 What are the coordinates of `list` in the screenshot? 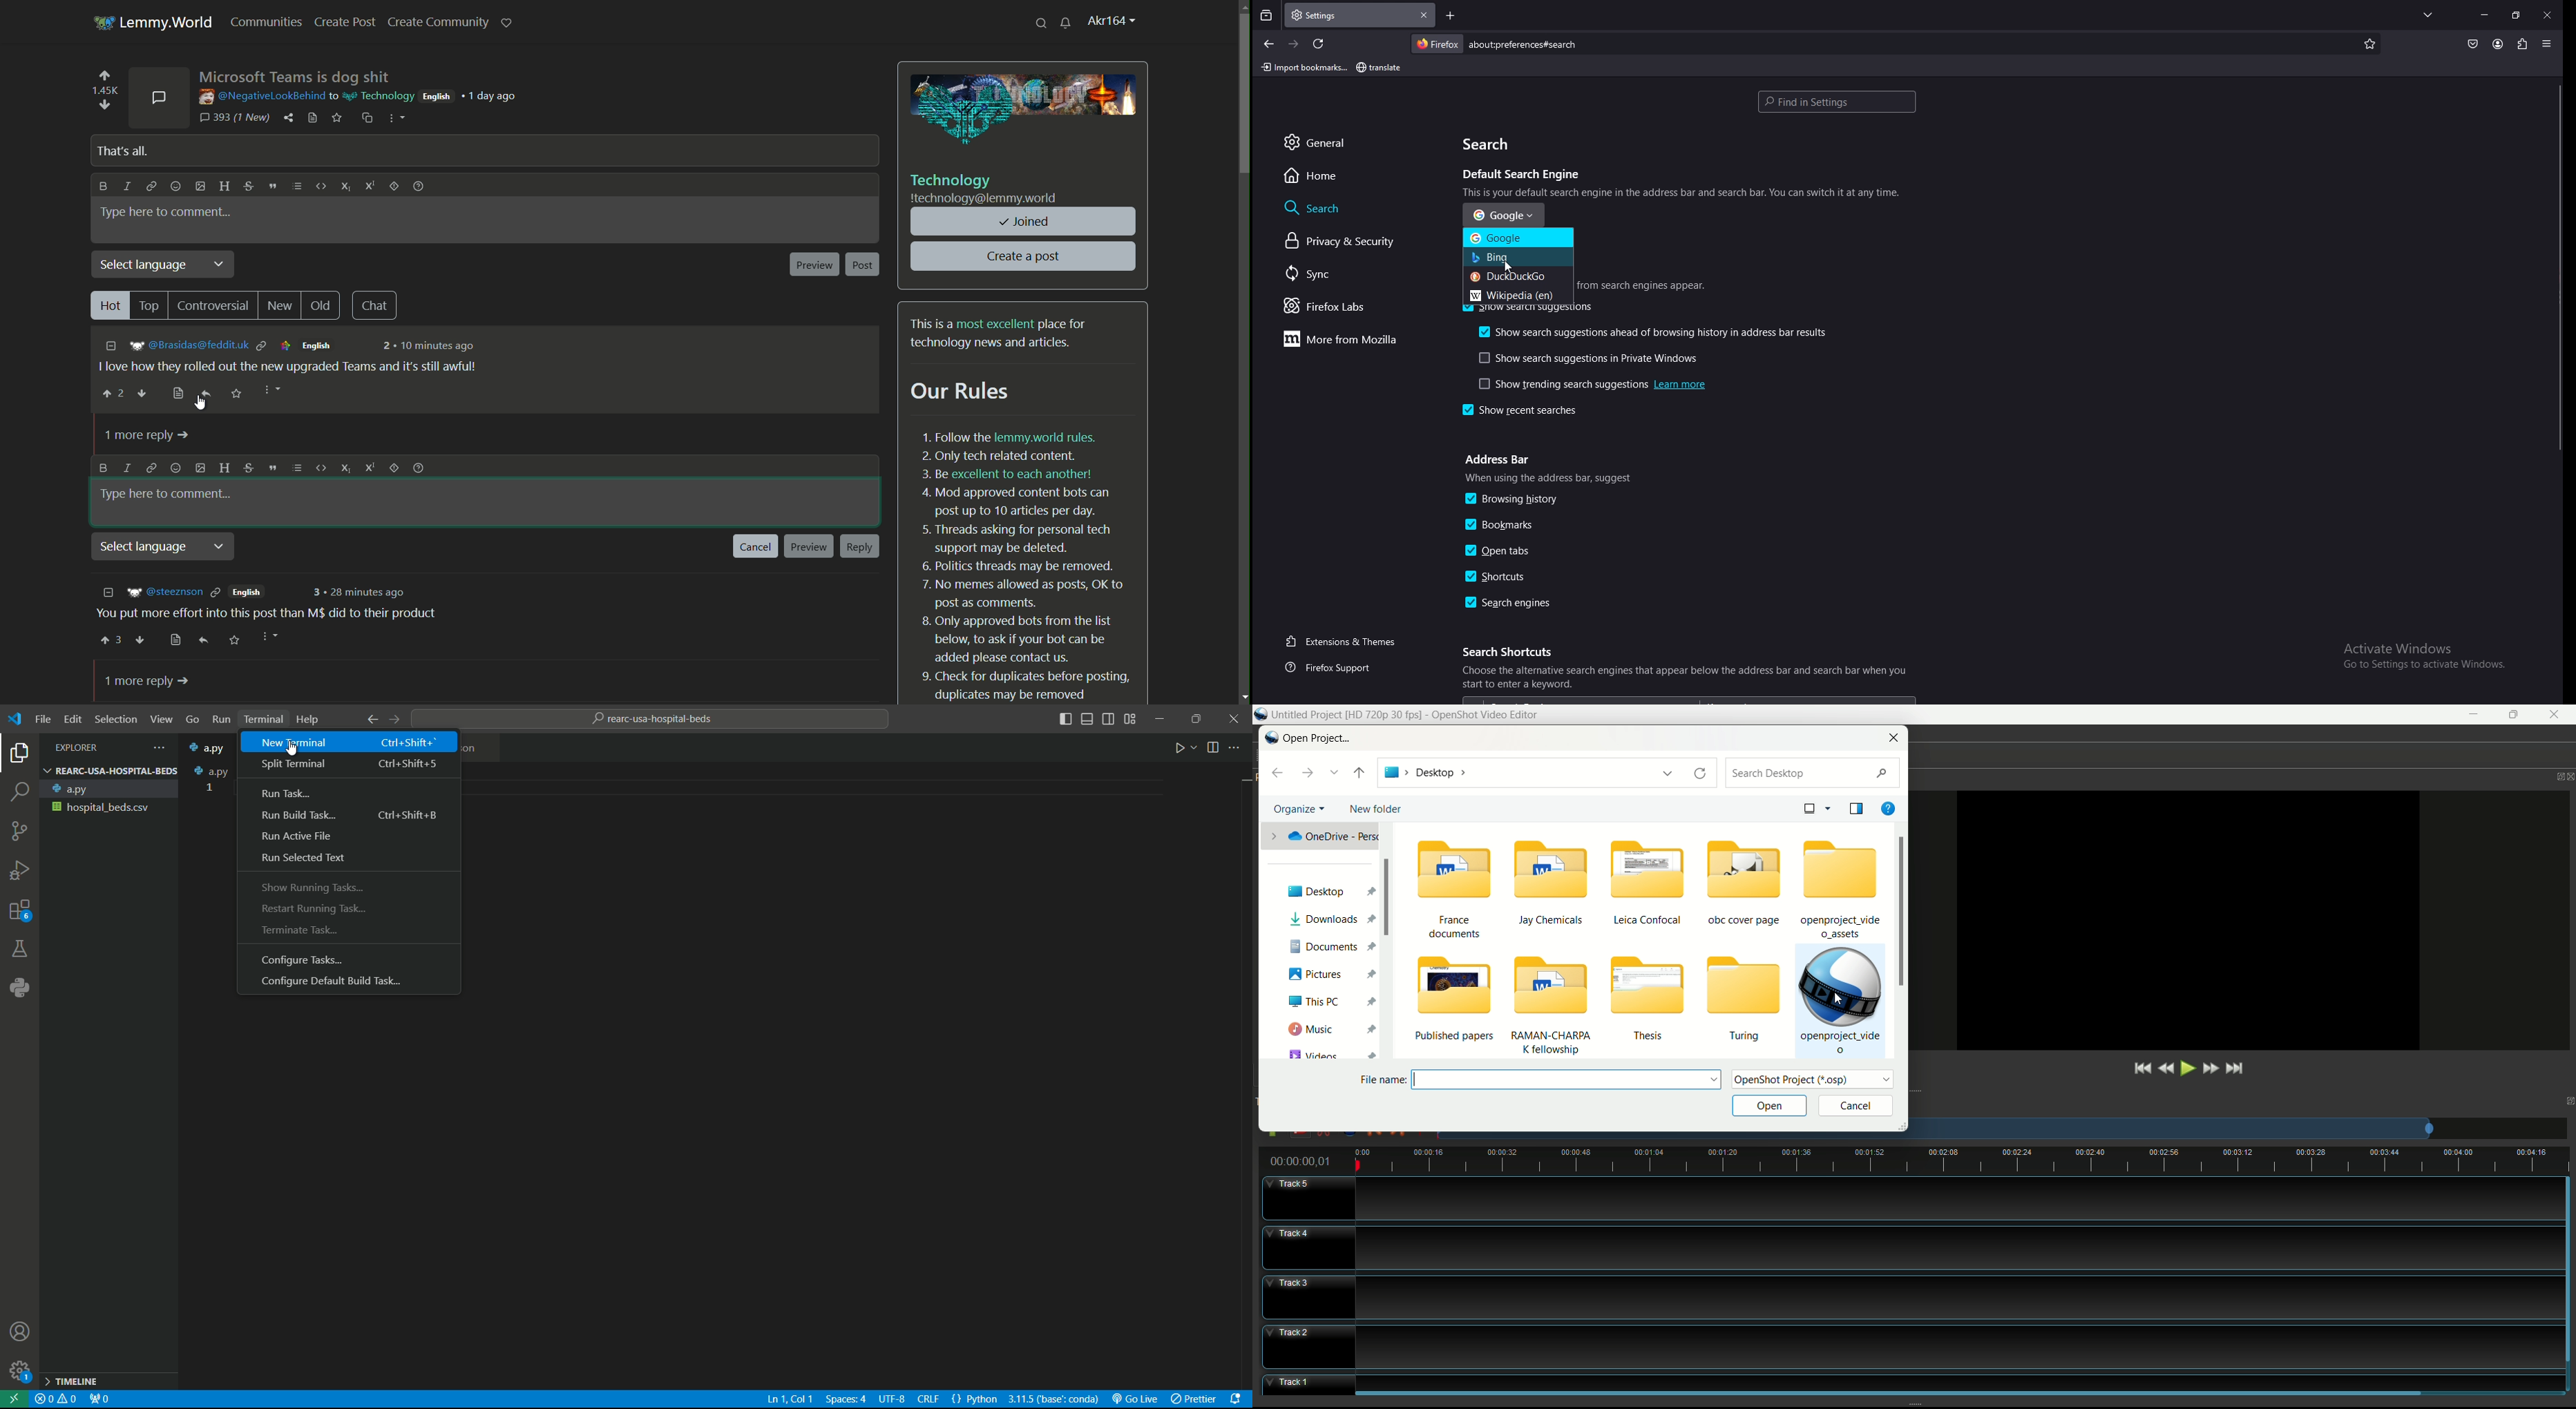 It's located at (298, 187).